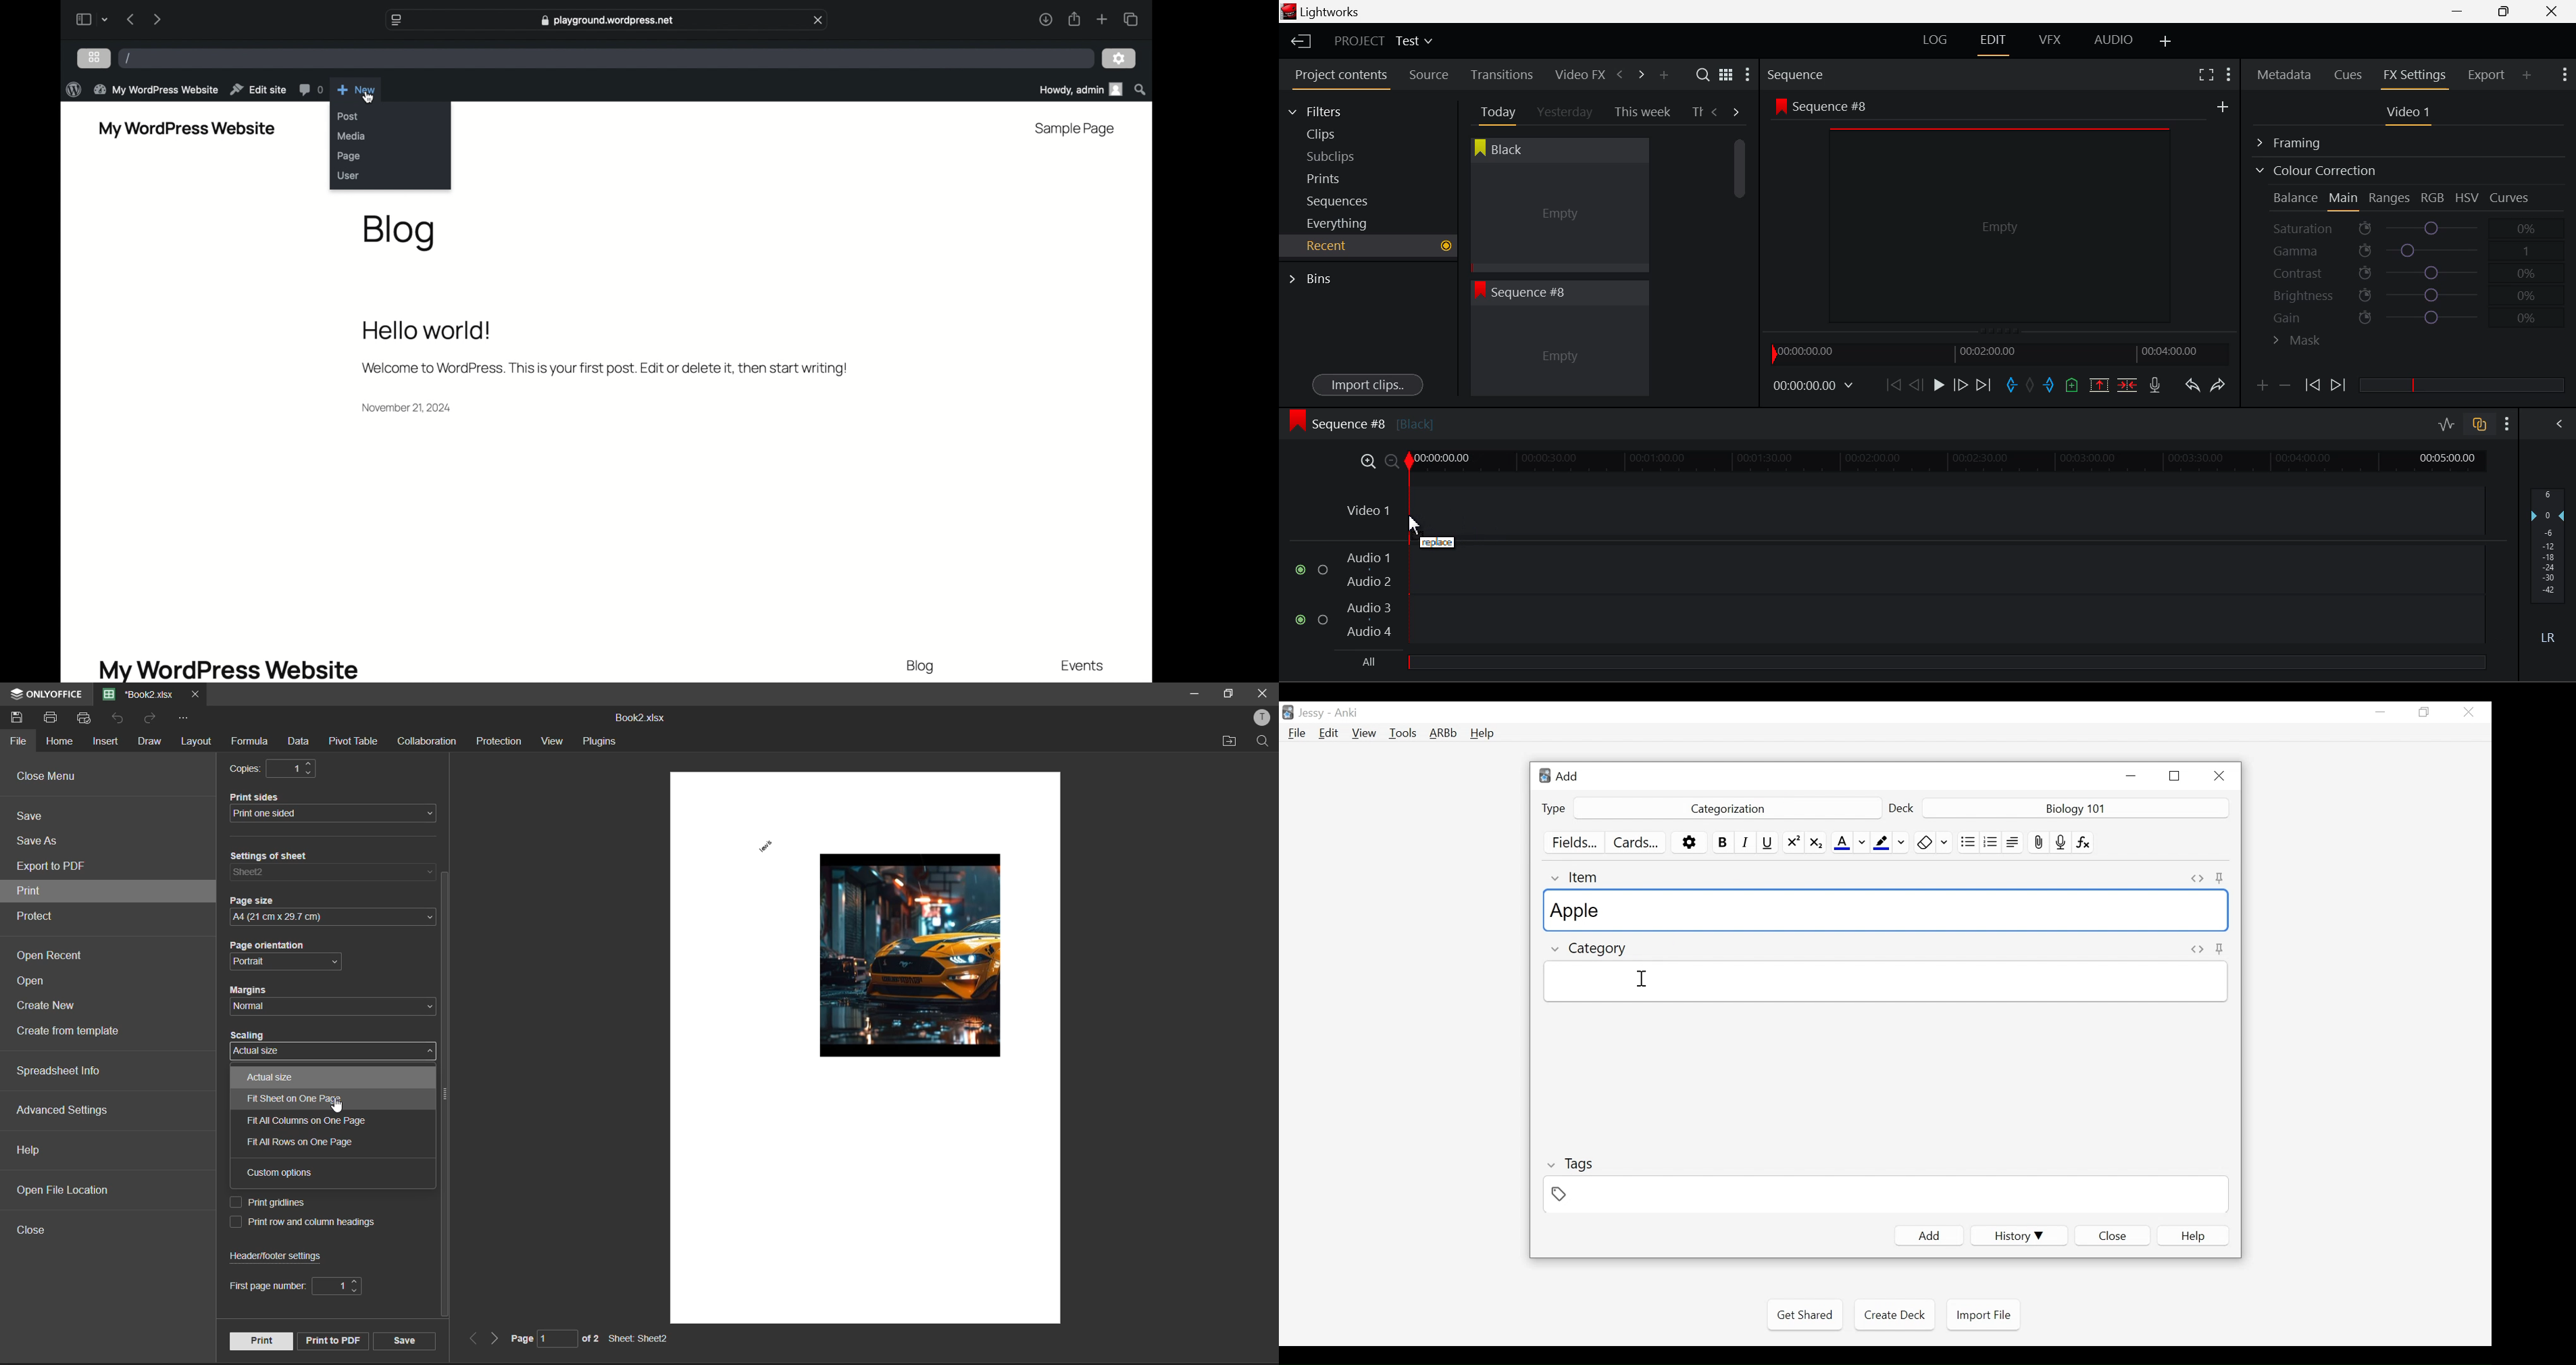 The width and height of the screenshot is (2576, 1372). I want to click on Undo, so click(2192, 388).